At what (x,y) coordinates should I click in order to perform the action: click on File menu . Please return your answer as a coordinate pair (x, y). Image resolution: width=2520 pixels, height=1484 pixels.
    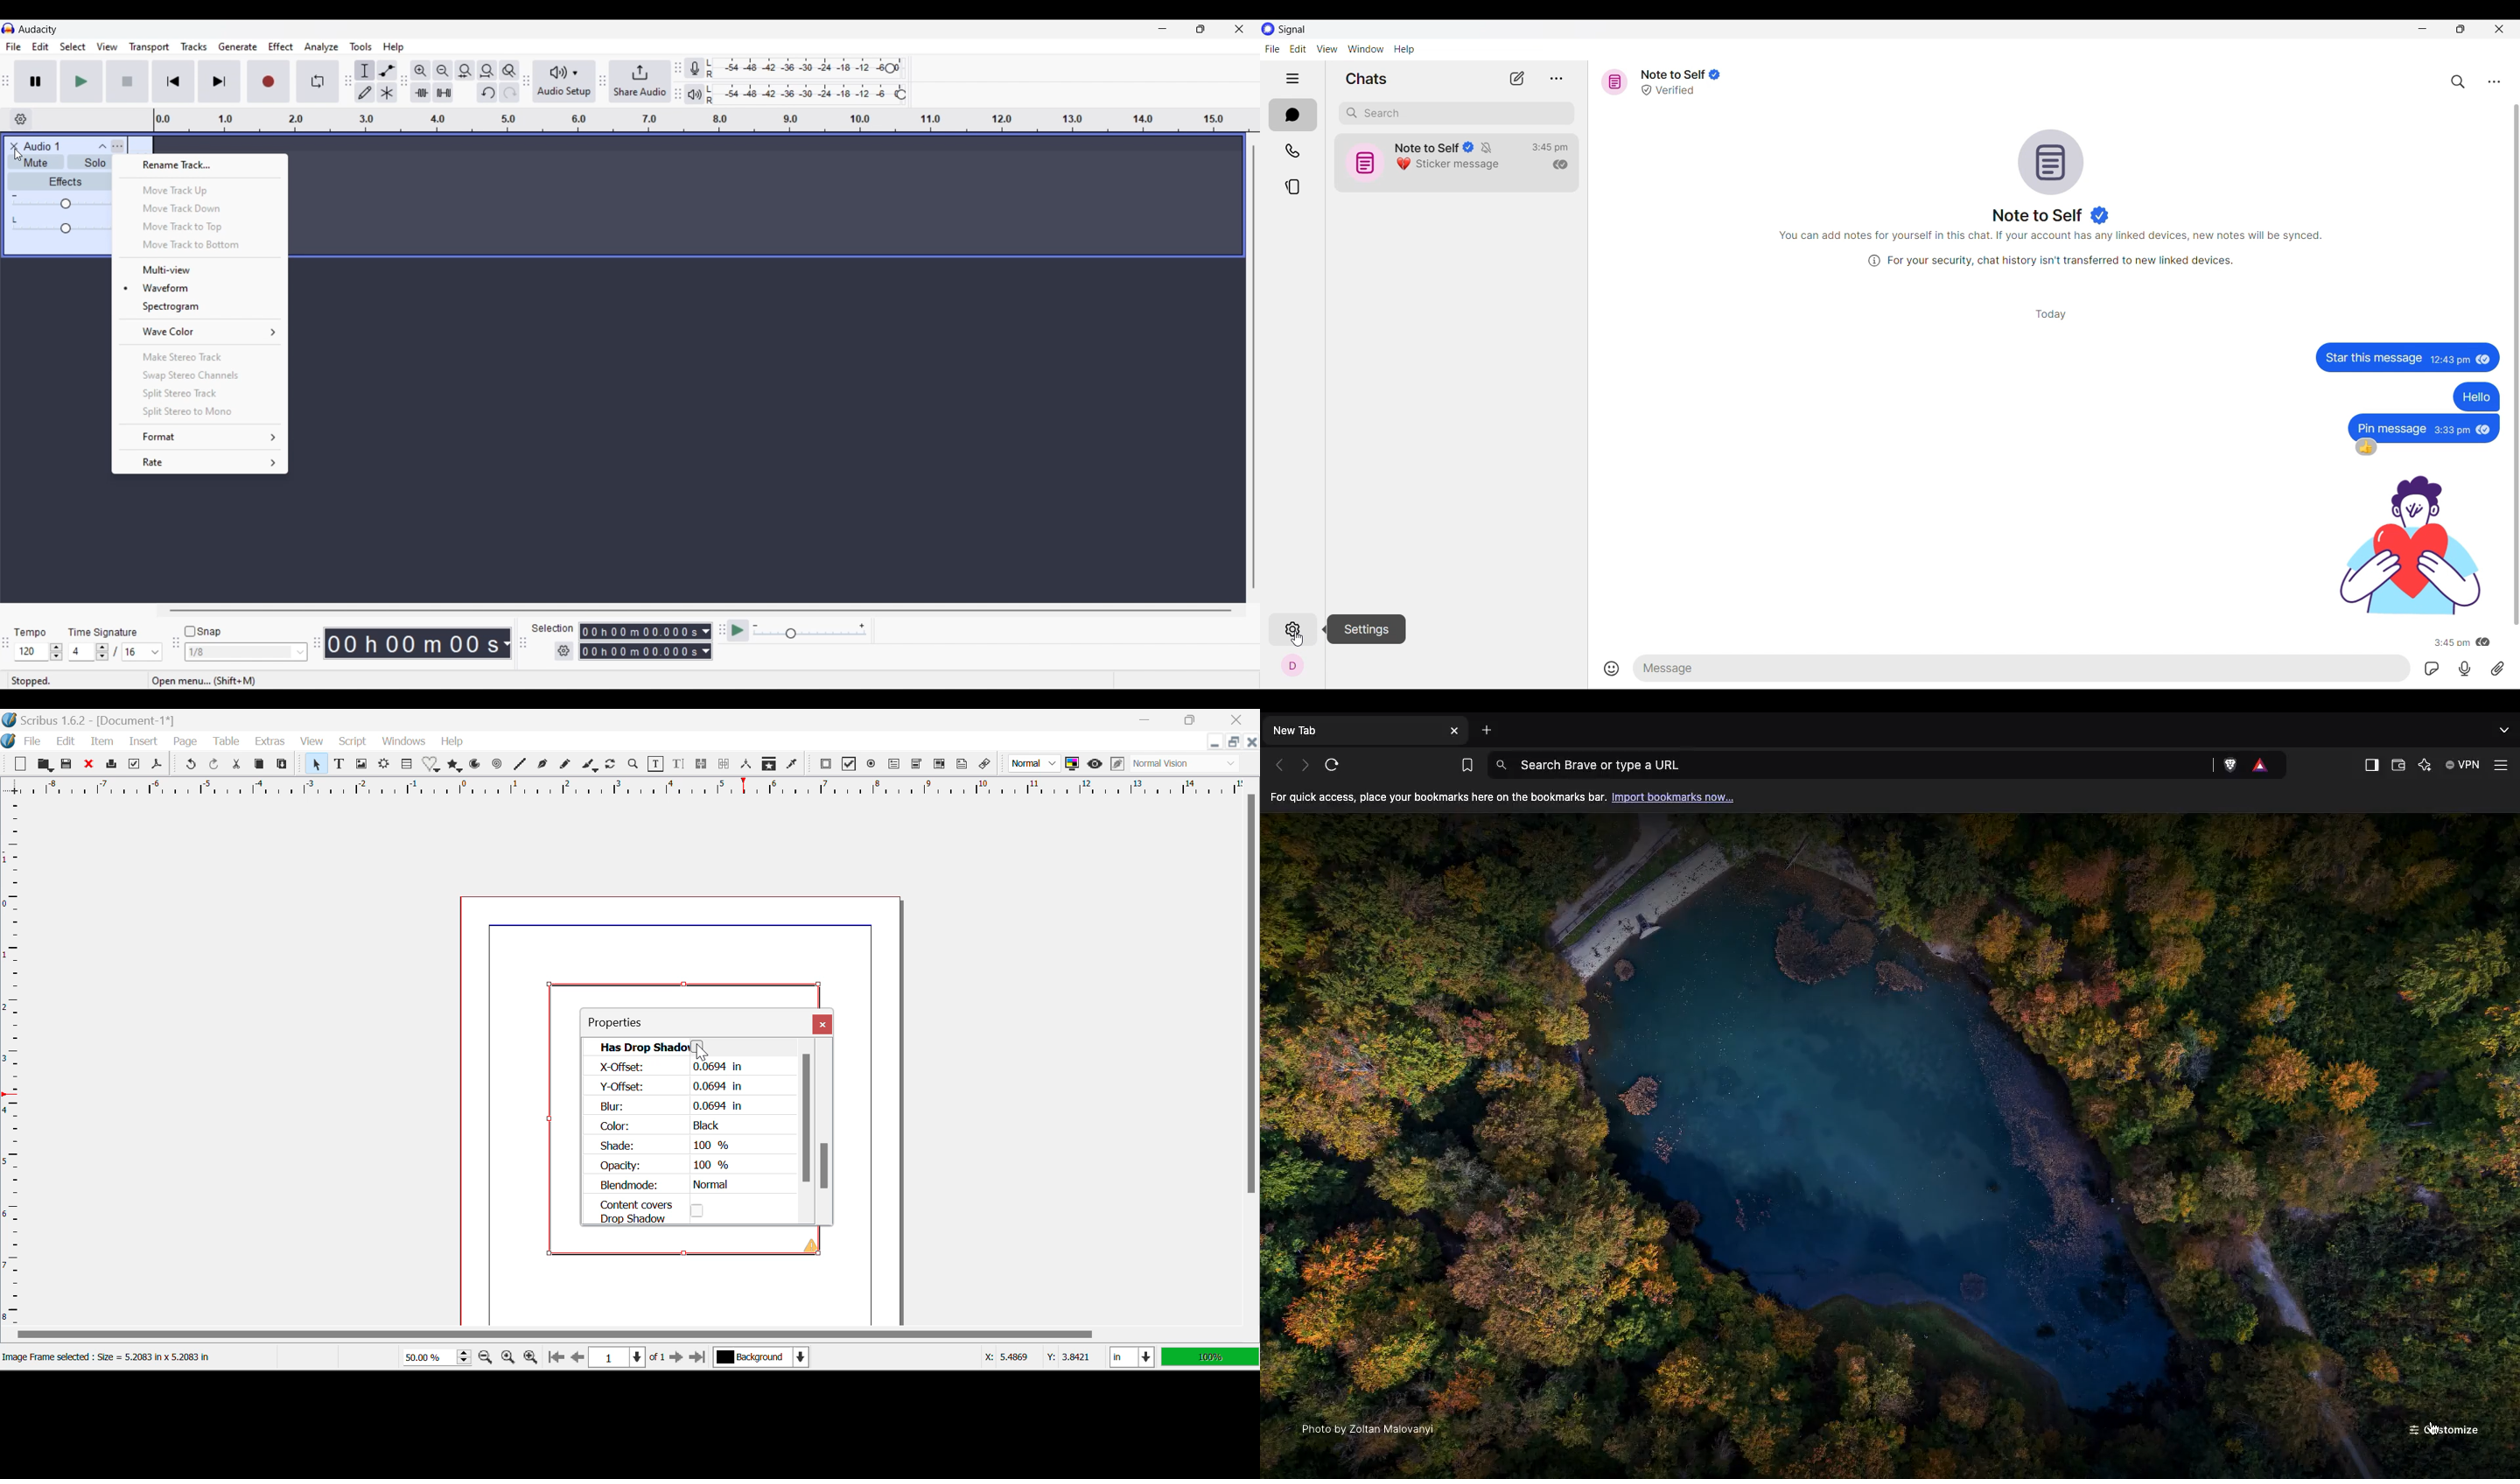
    Looking at the image, I should click on (1272, 49).